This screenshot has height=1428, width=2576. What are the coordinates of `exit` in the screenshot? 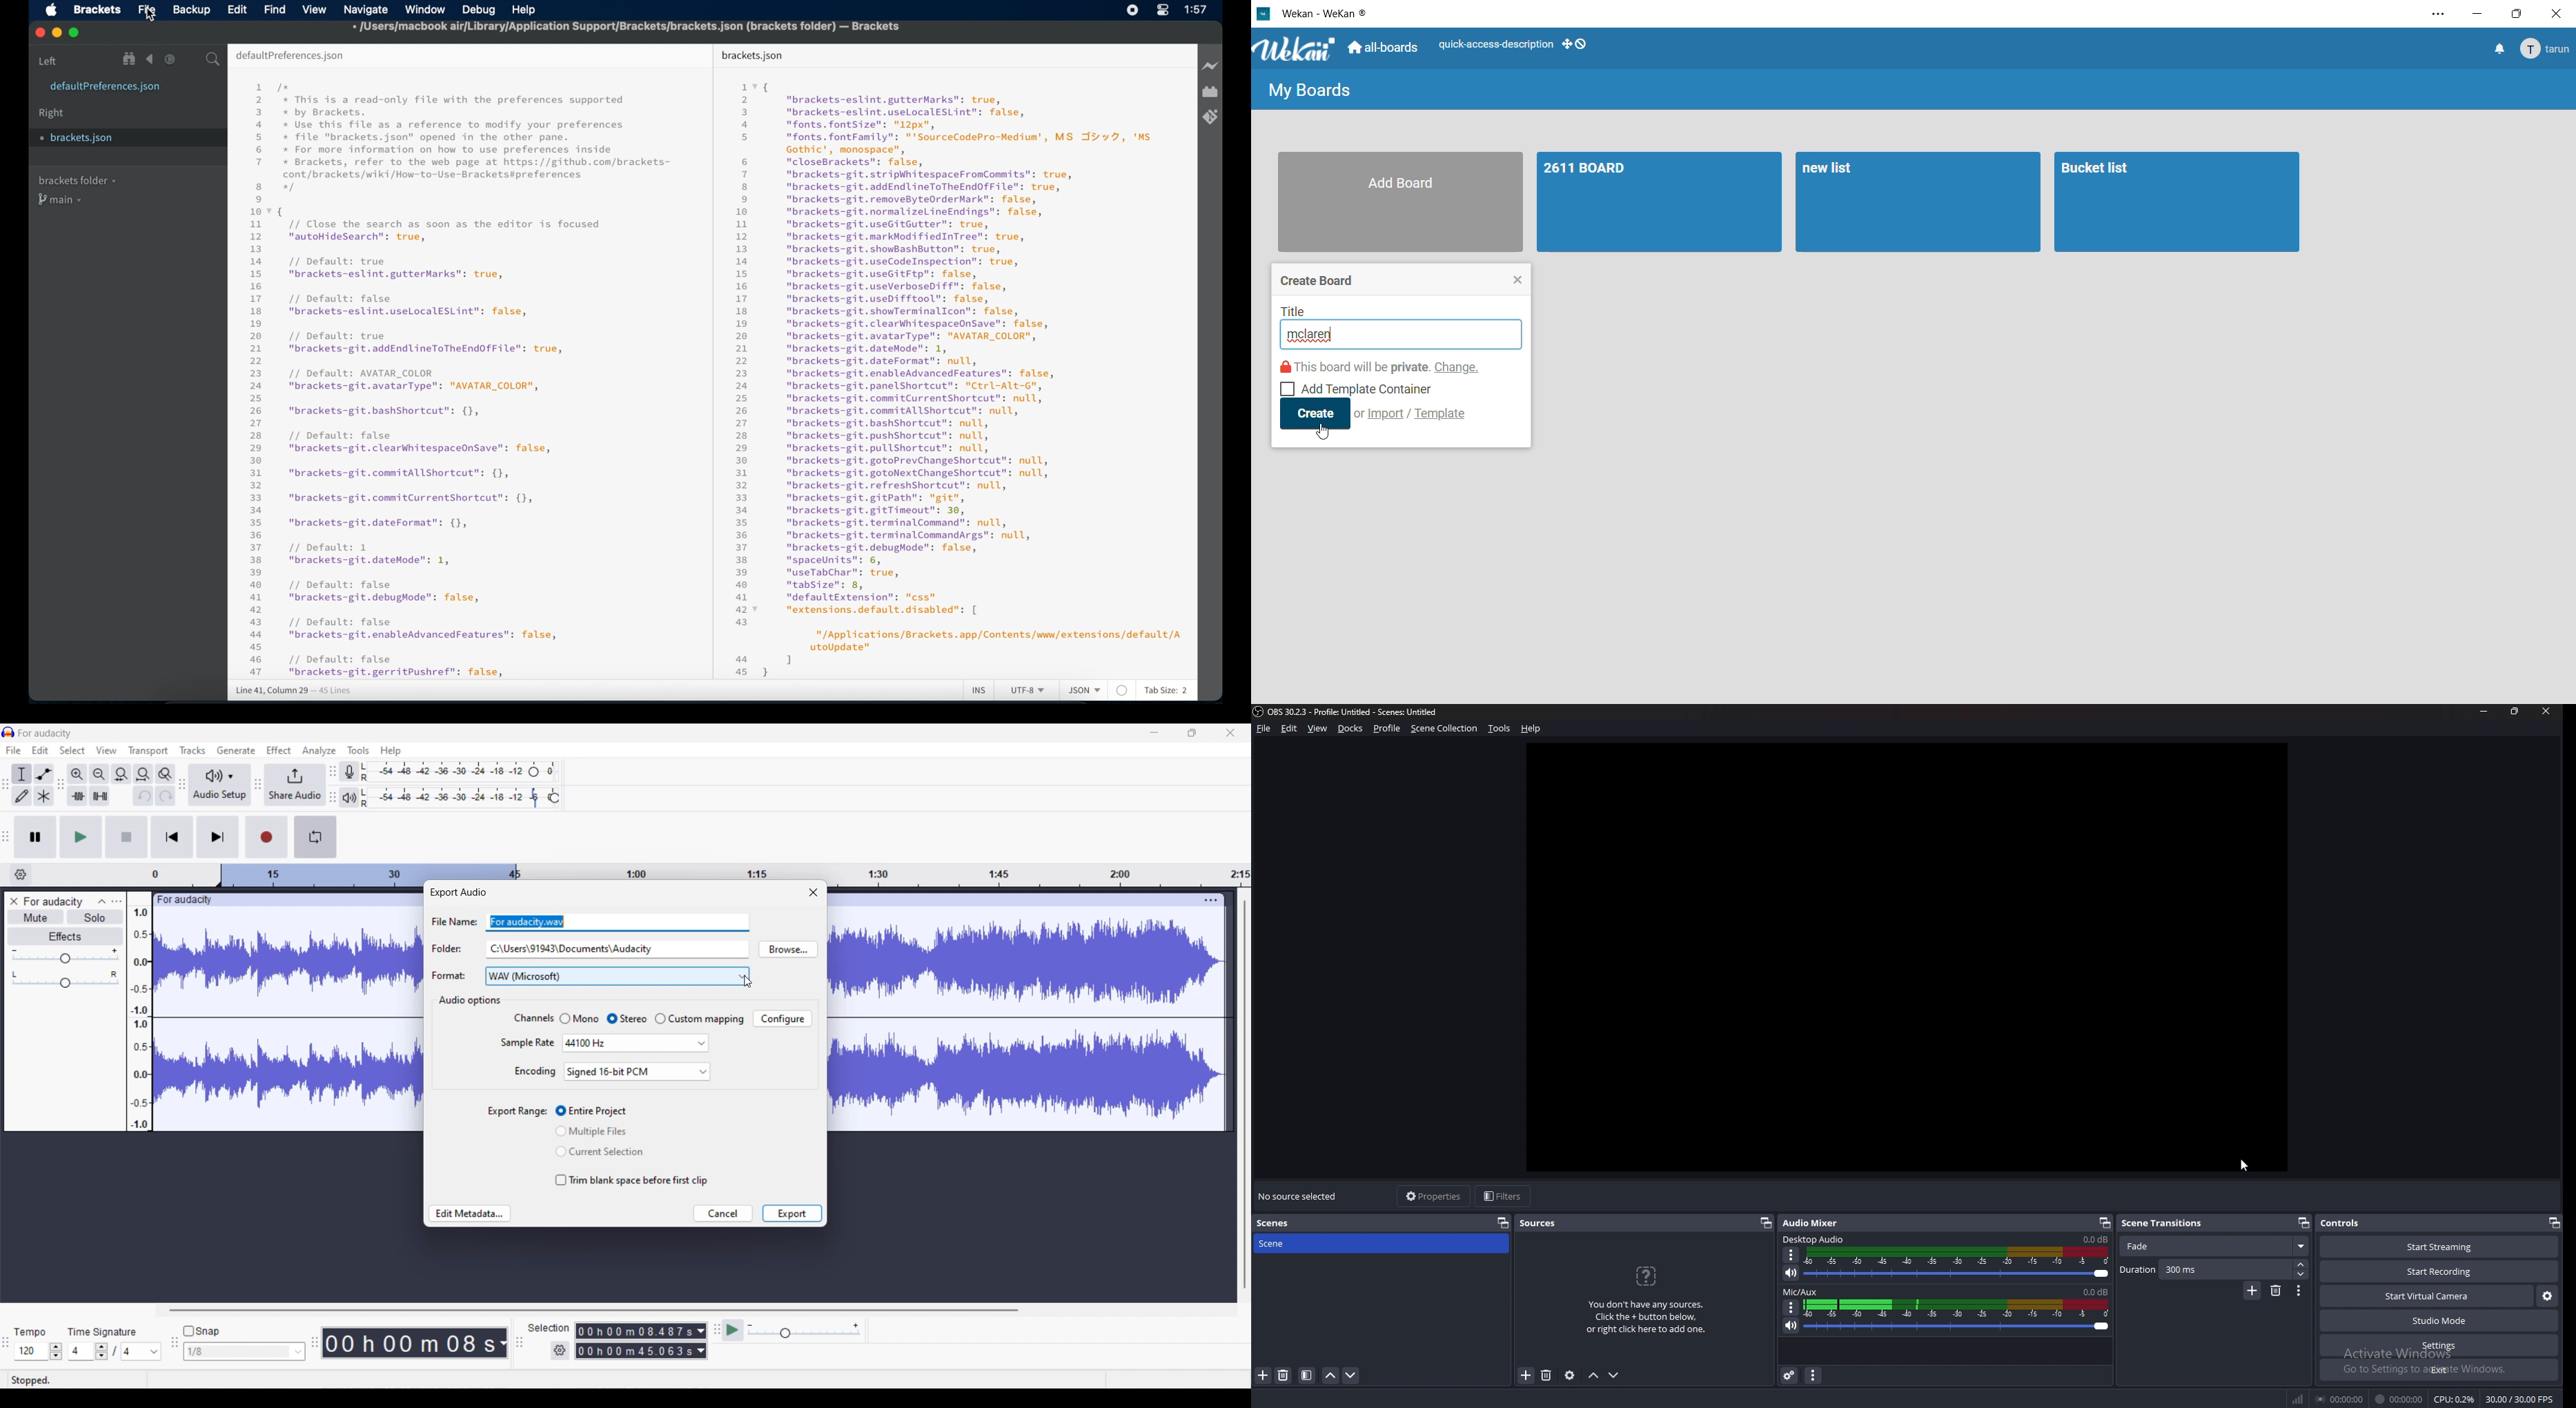 It's located at (2439, 1370).